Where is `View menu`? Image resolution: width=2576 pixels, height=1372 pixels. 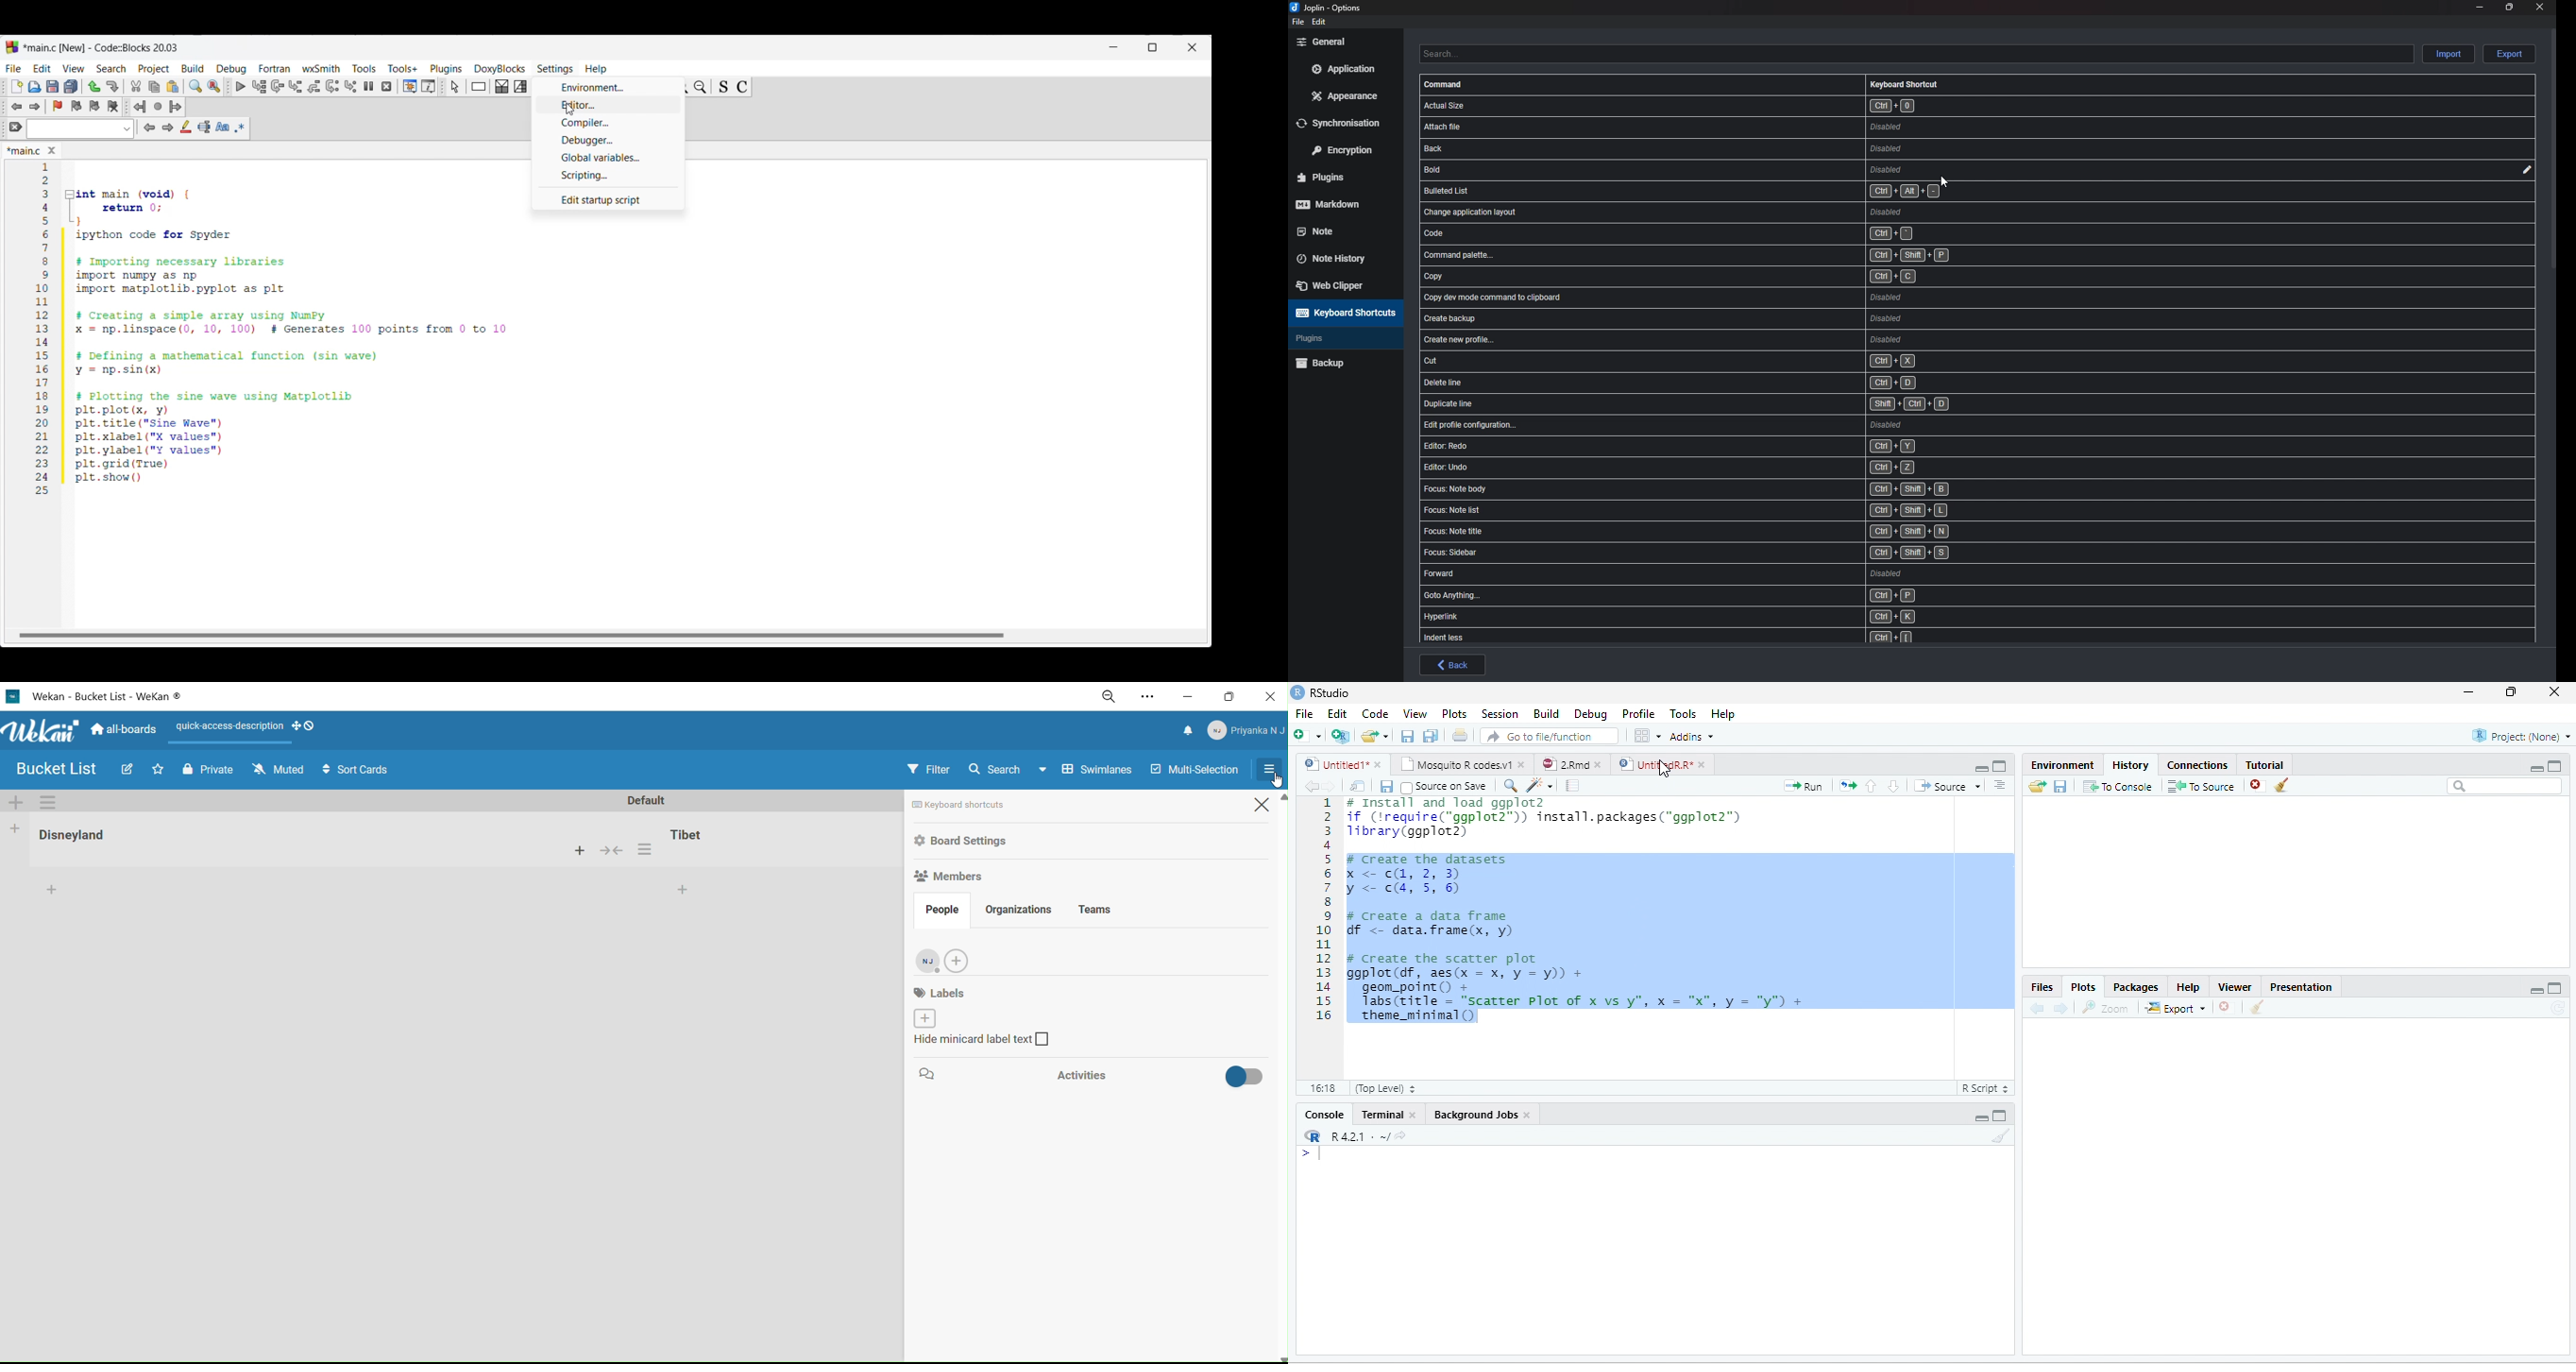 View menu is located at coordinates (73, 69).